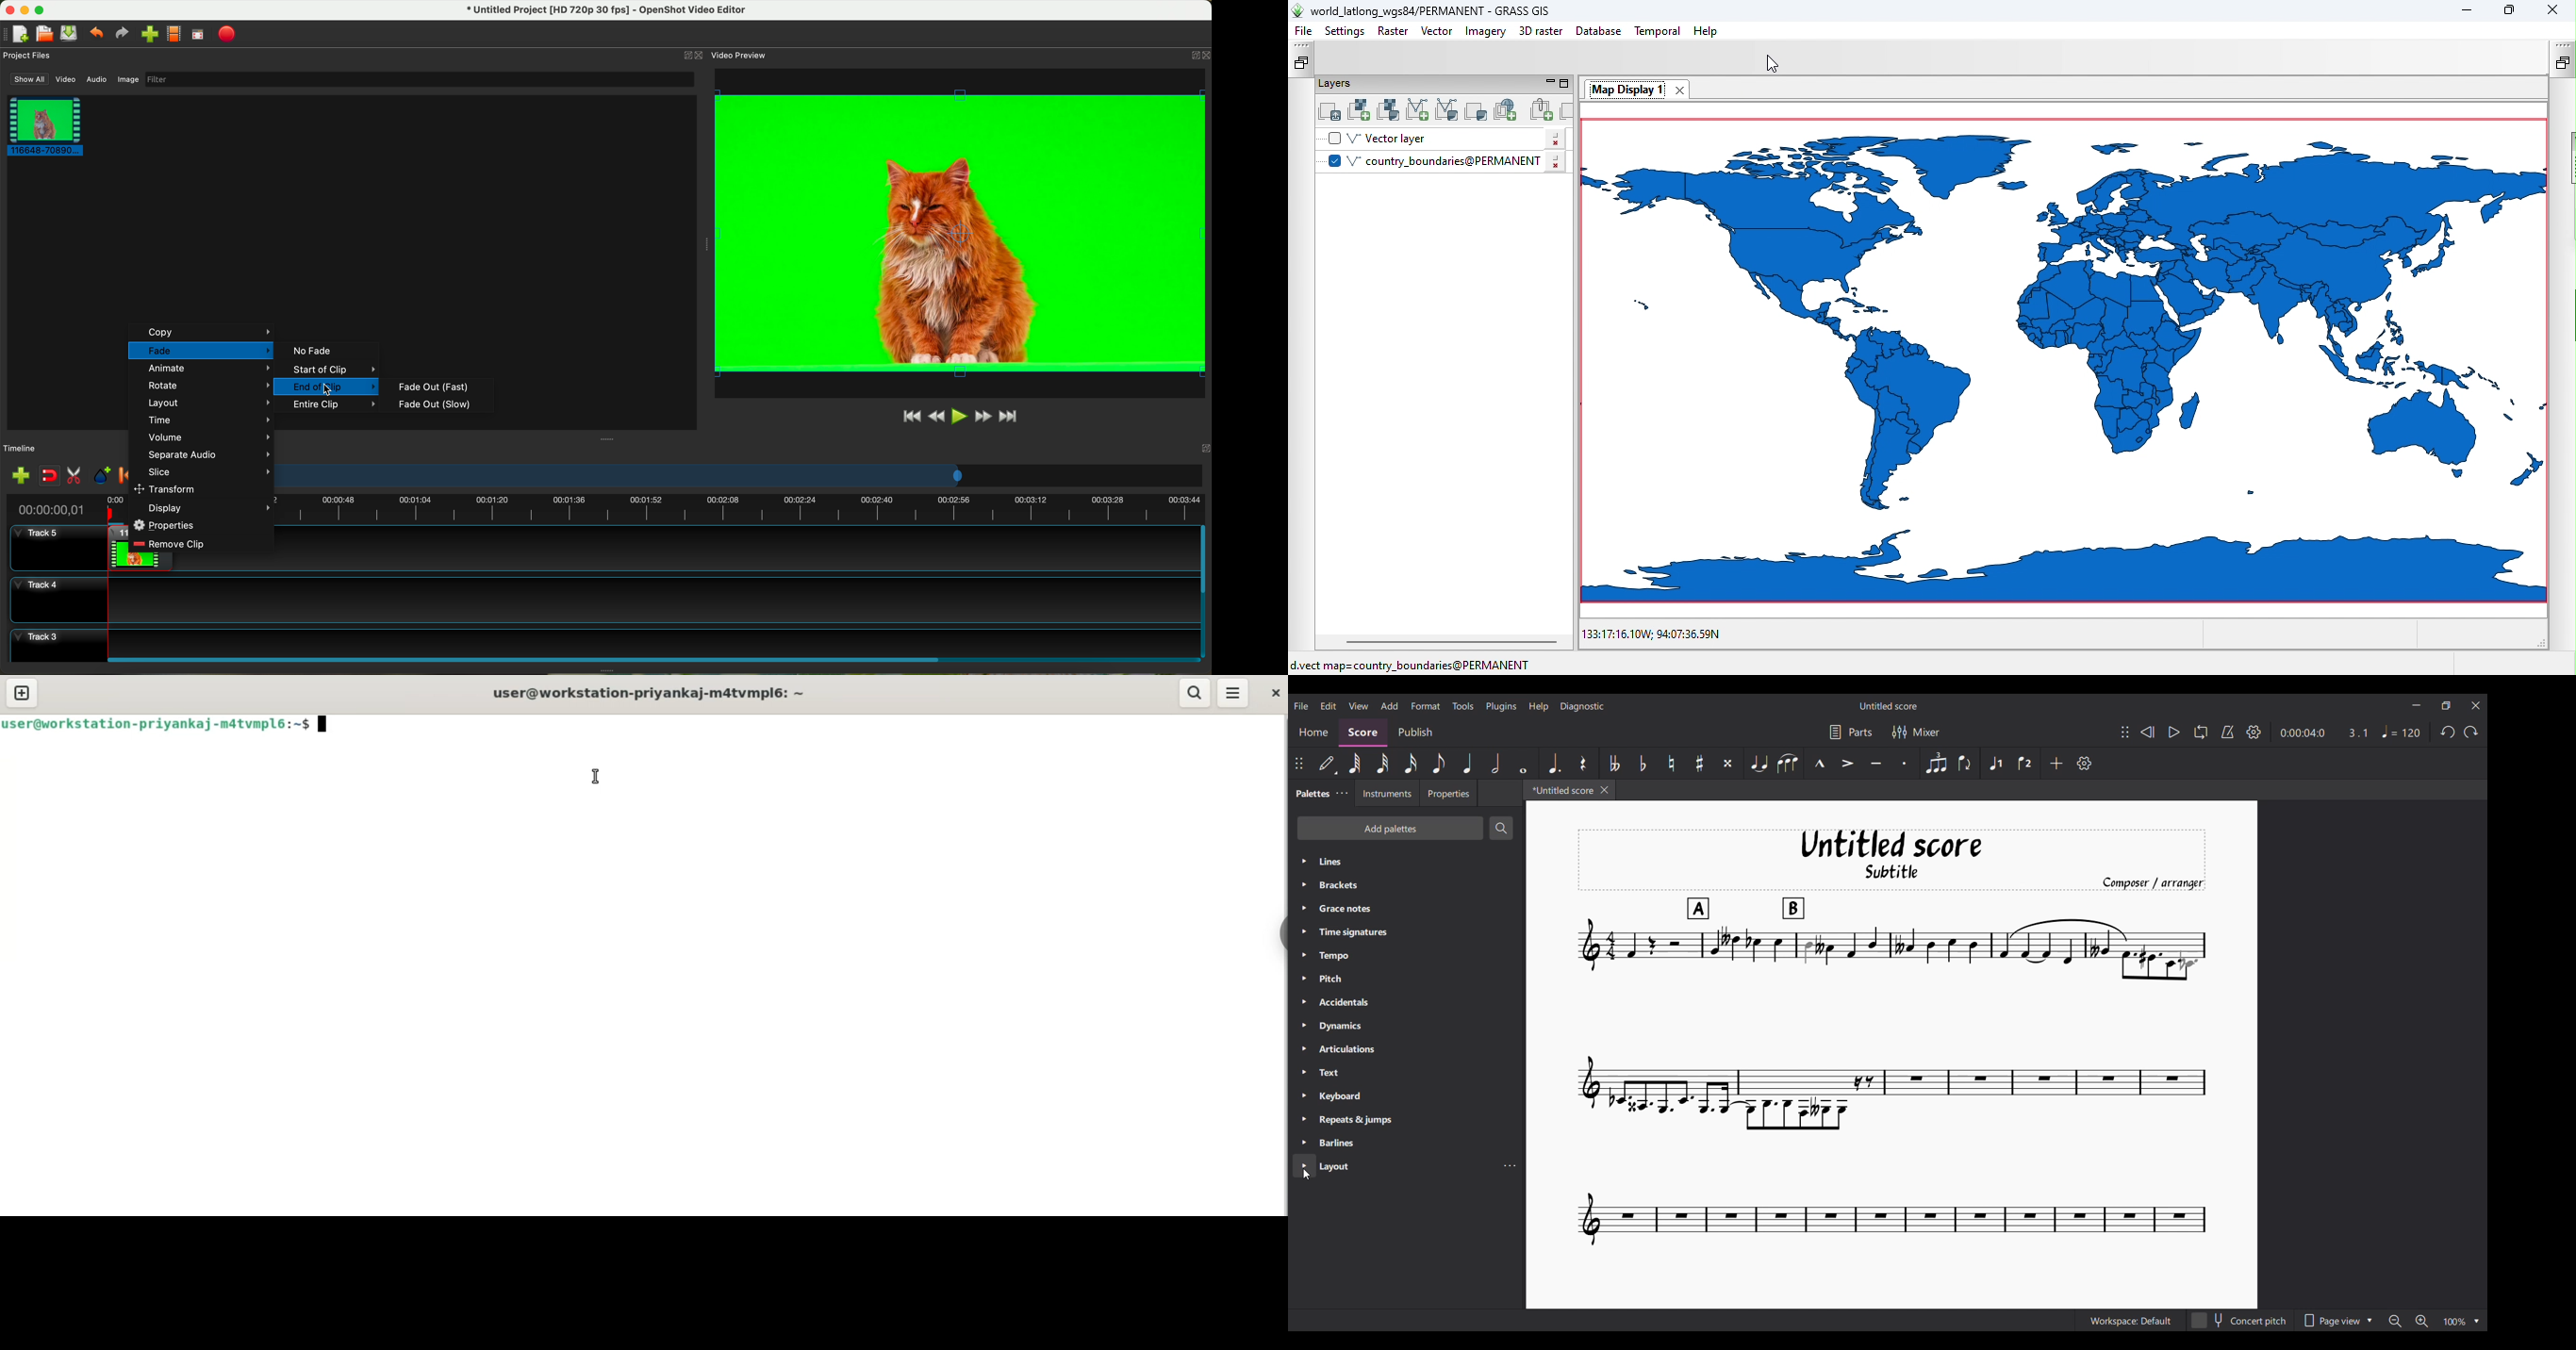  What do you see at coordinates (201, 350) in the screenshot?
I see `fade` at bounding box center [201, 350].